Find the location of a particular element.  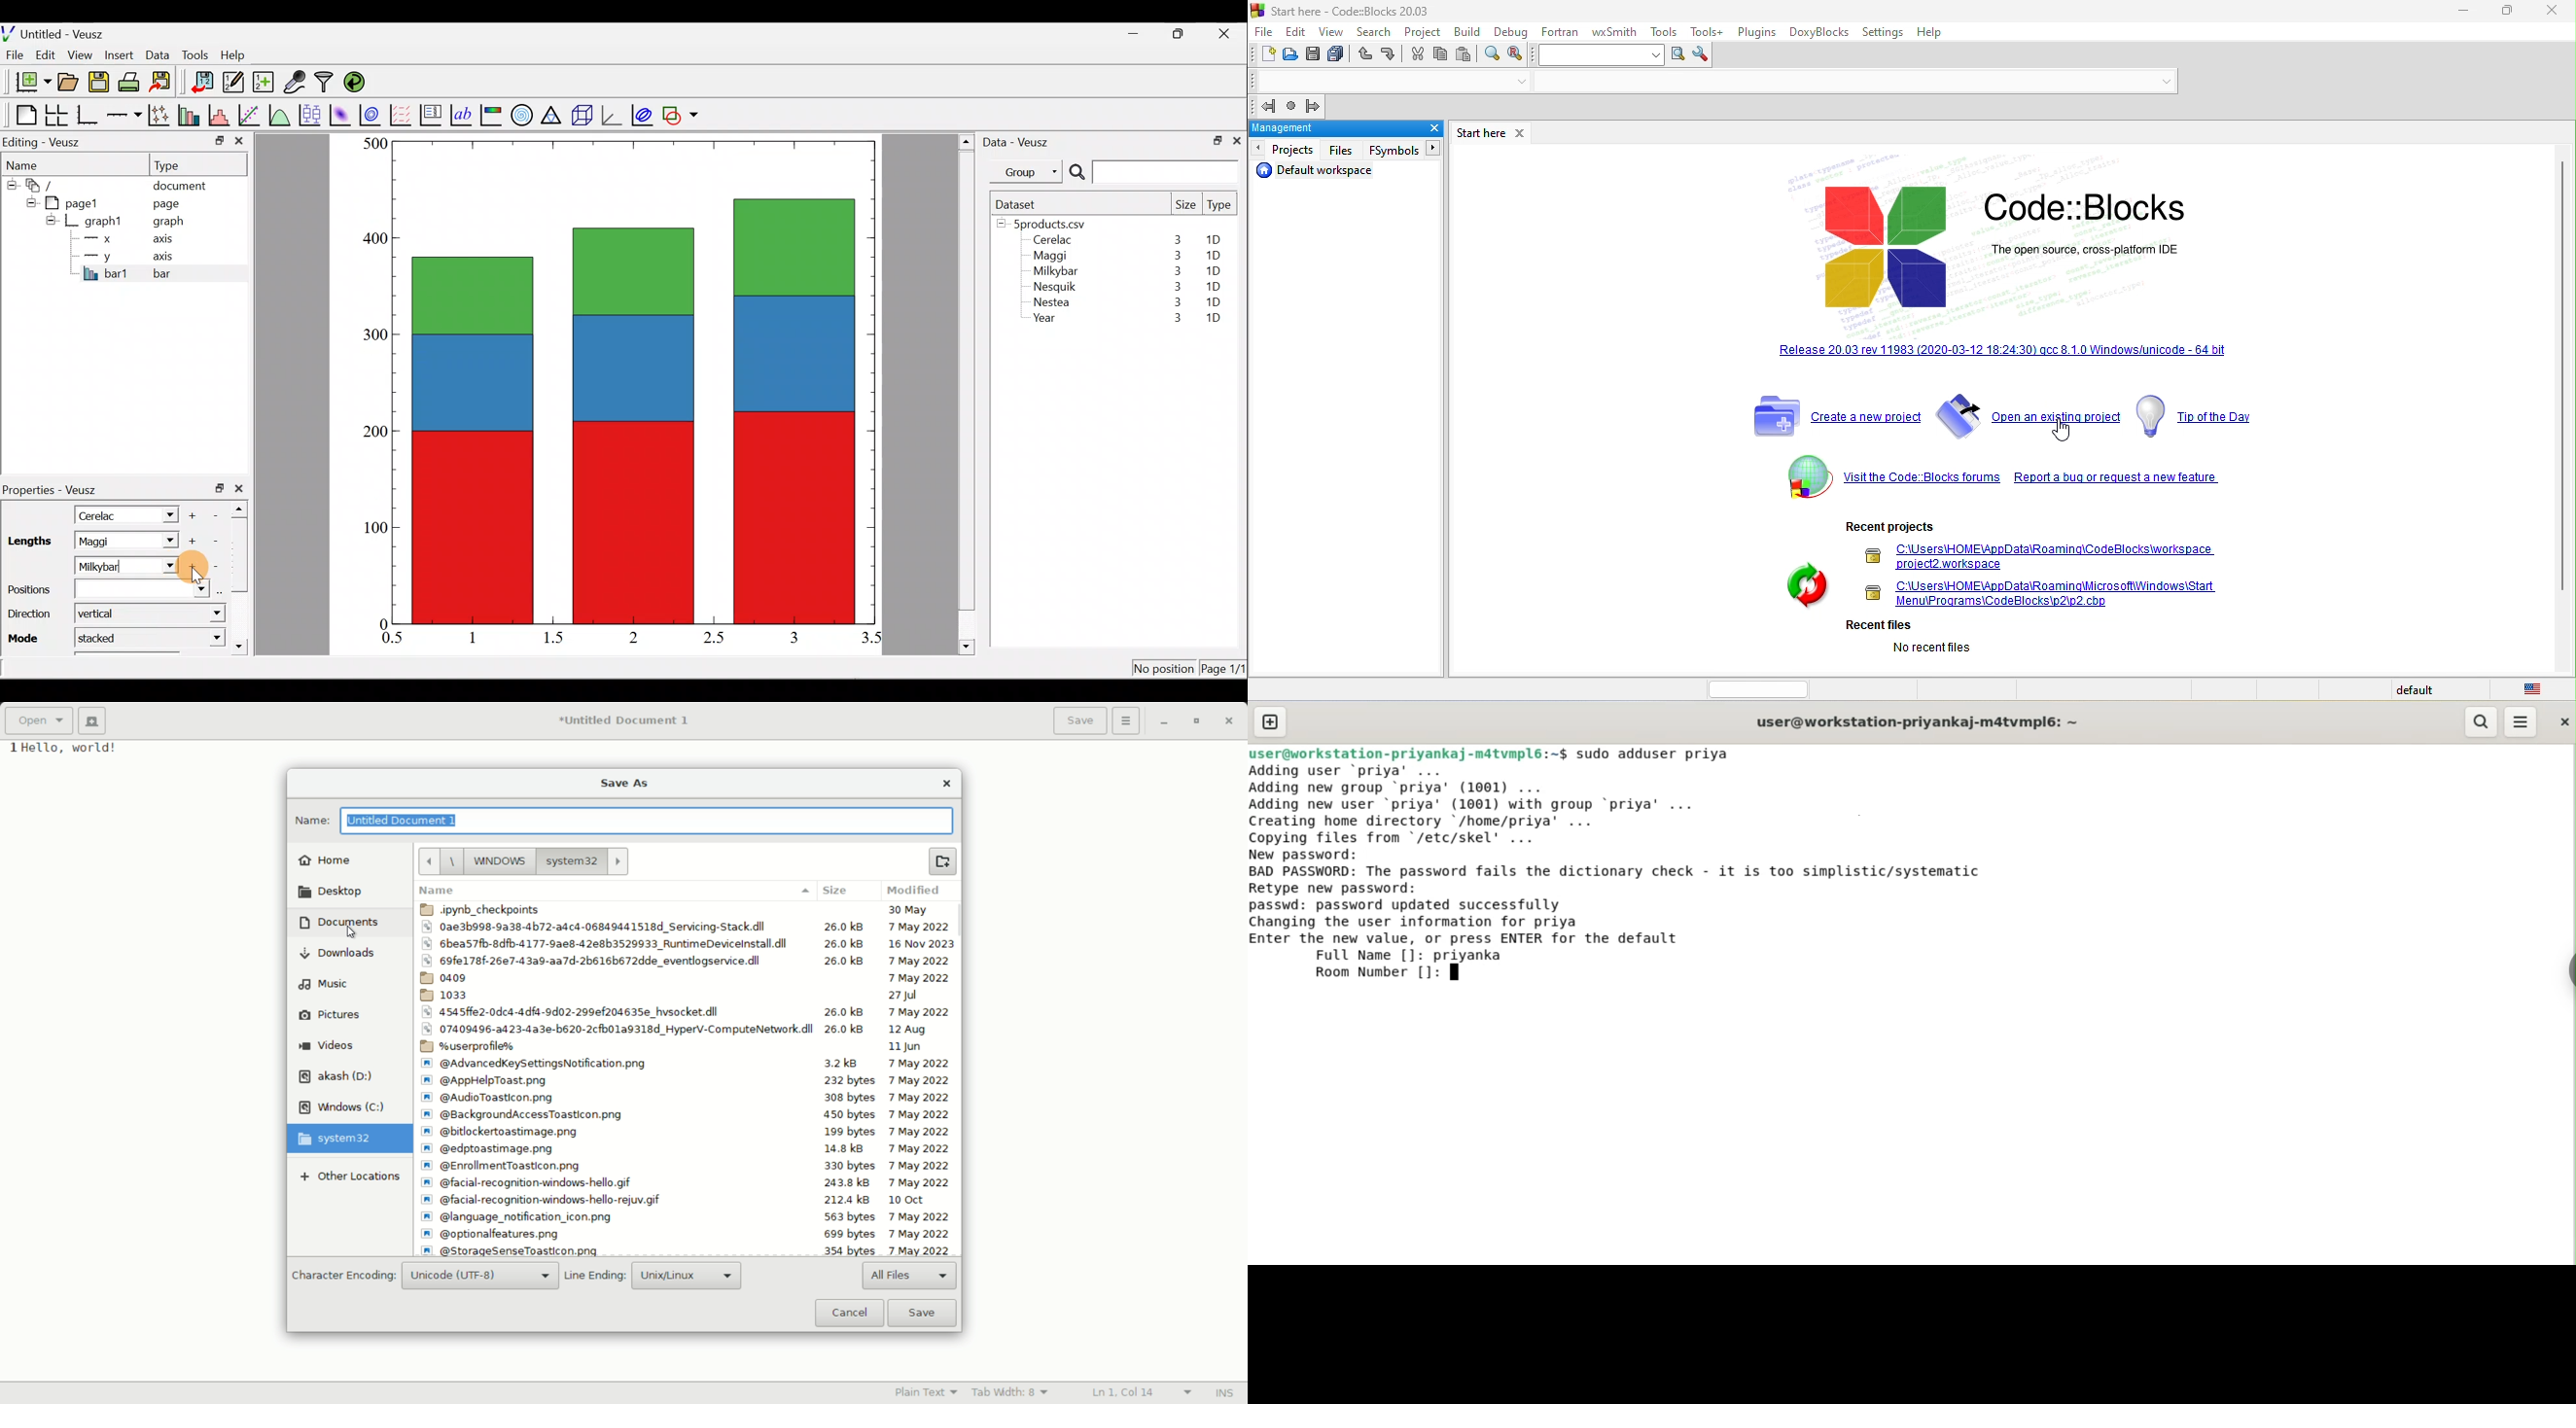

restore down is located at coordinates (220, 488).